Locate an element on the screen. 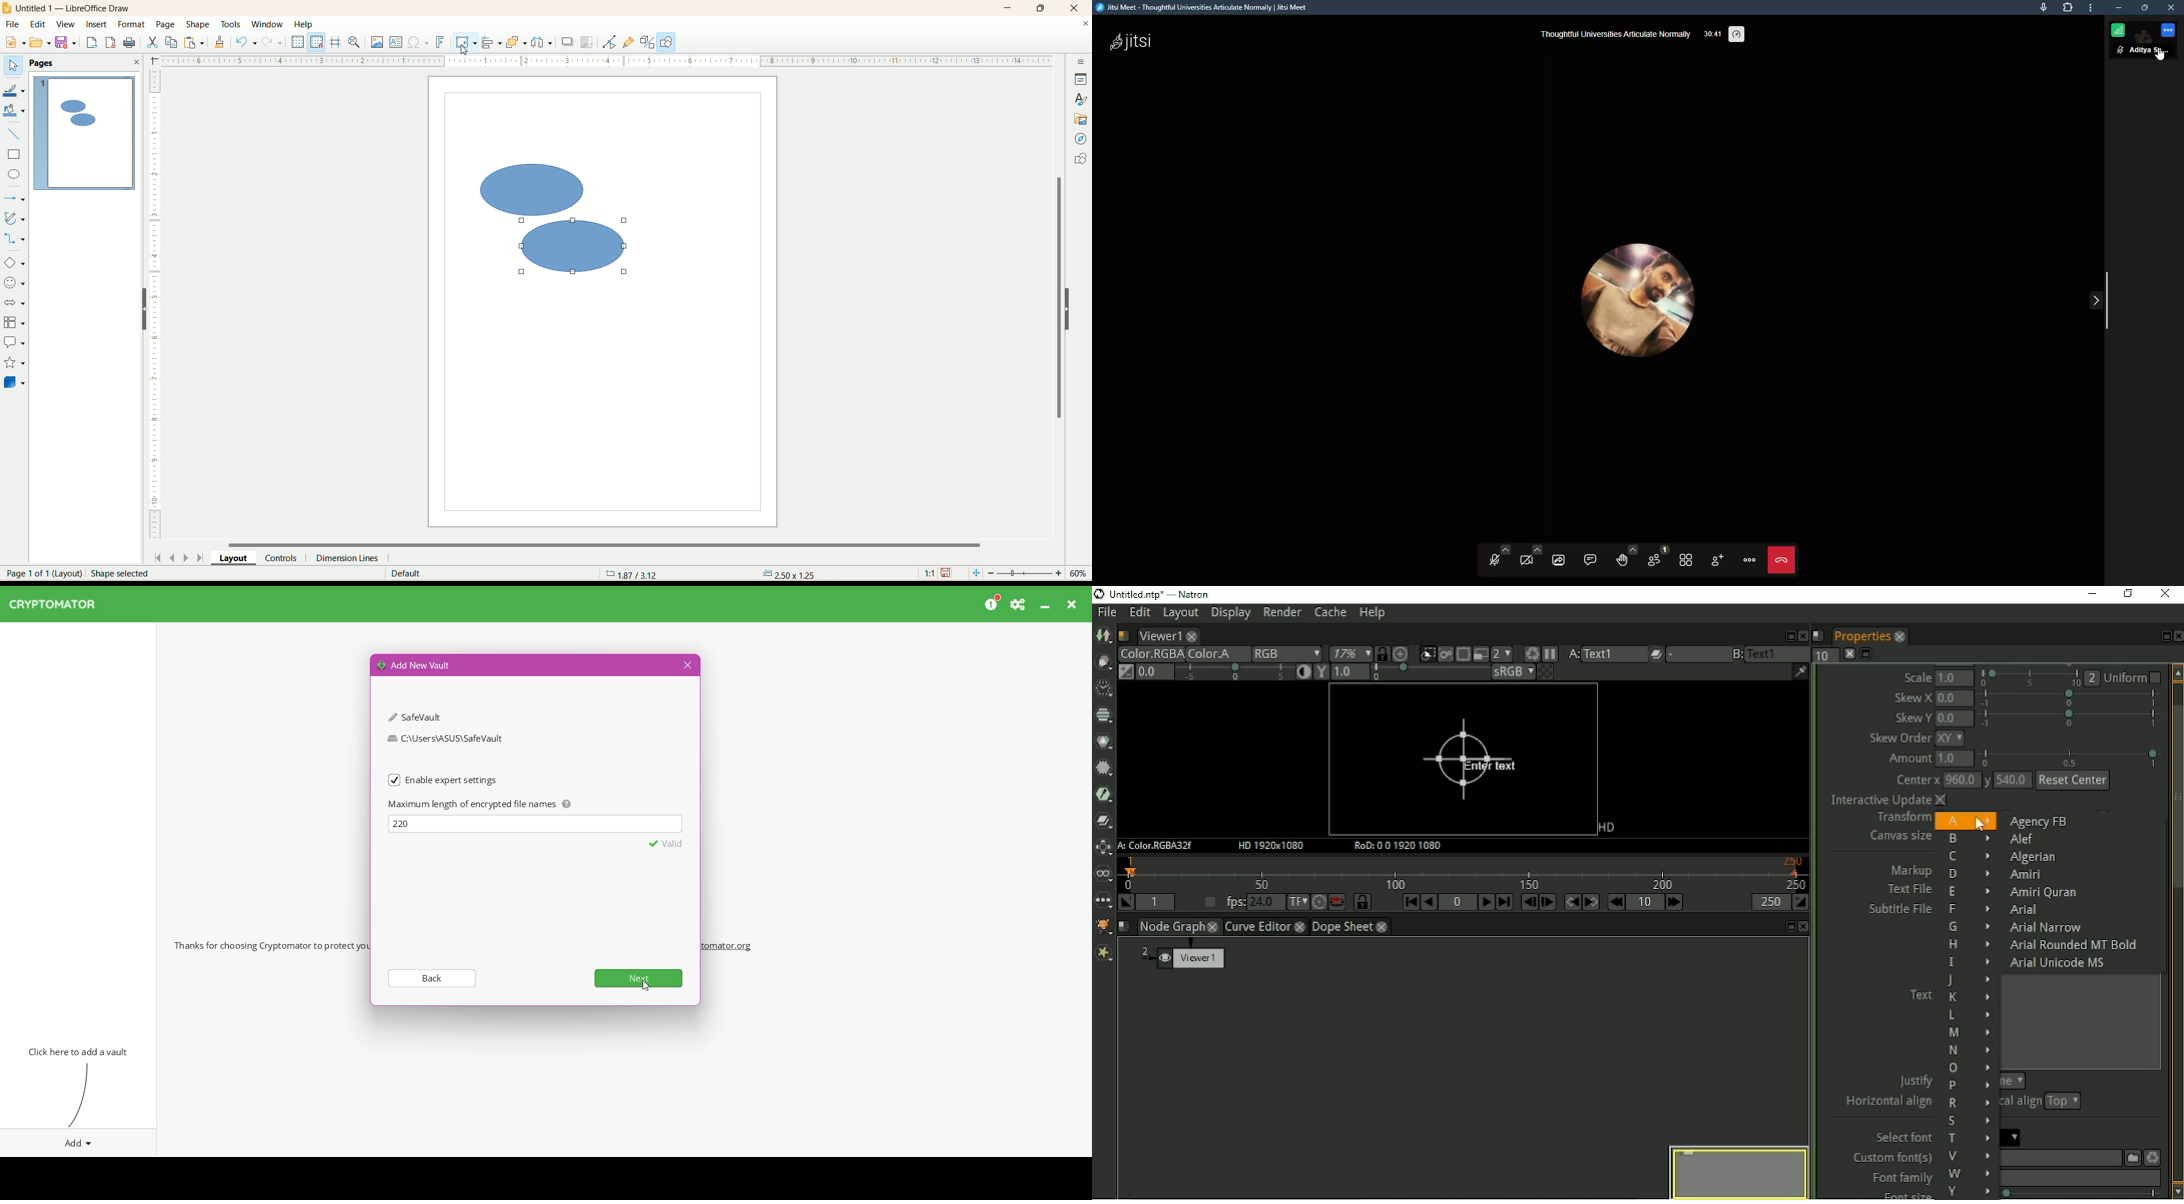  start camera is located at coordinates (1529, 559).